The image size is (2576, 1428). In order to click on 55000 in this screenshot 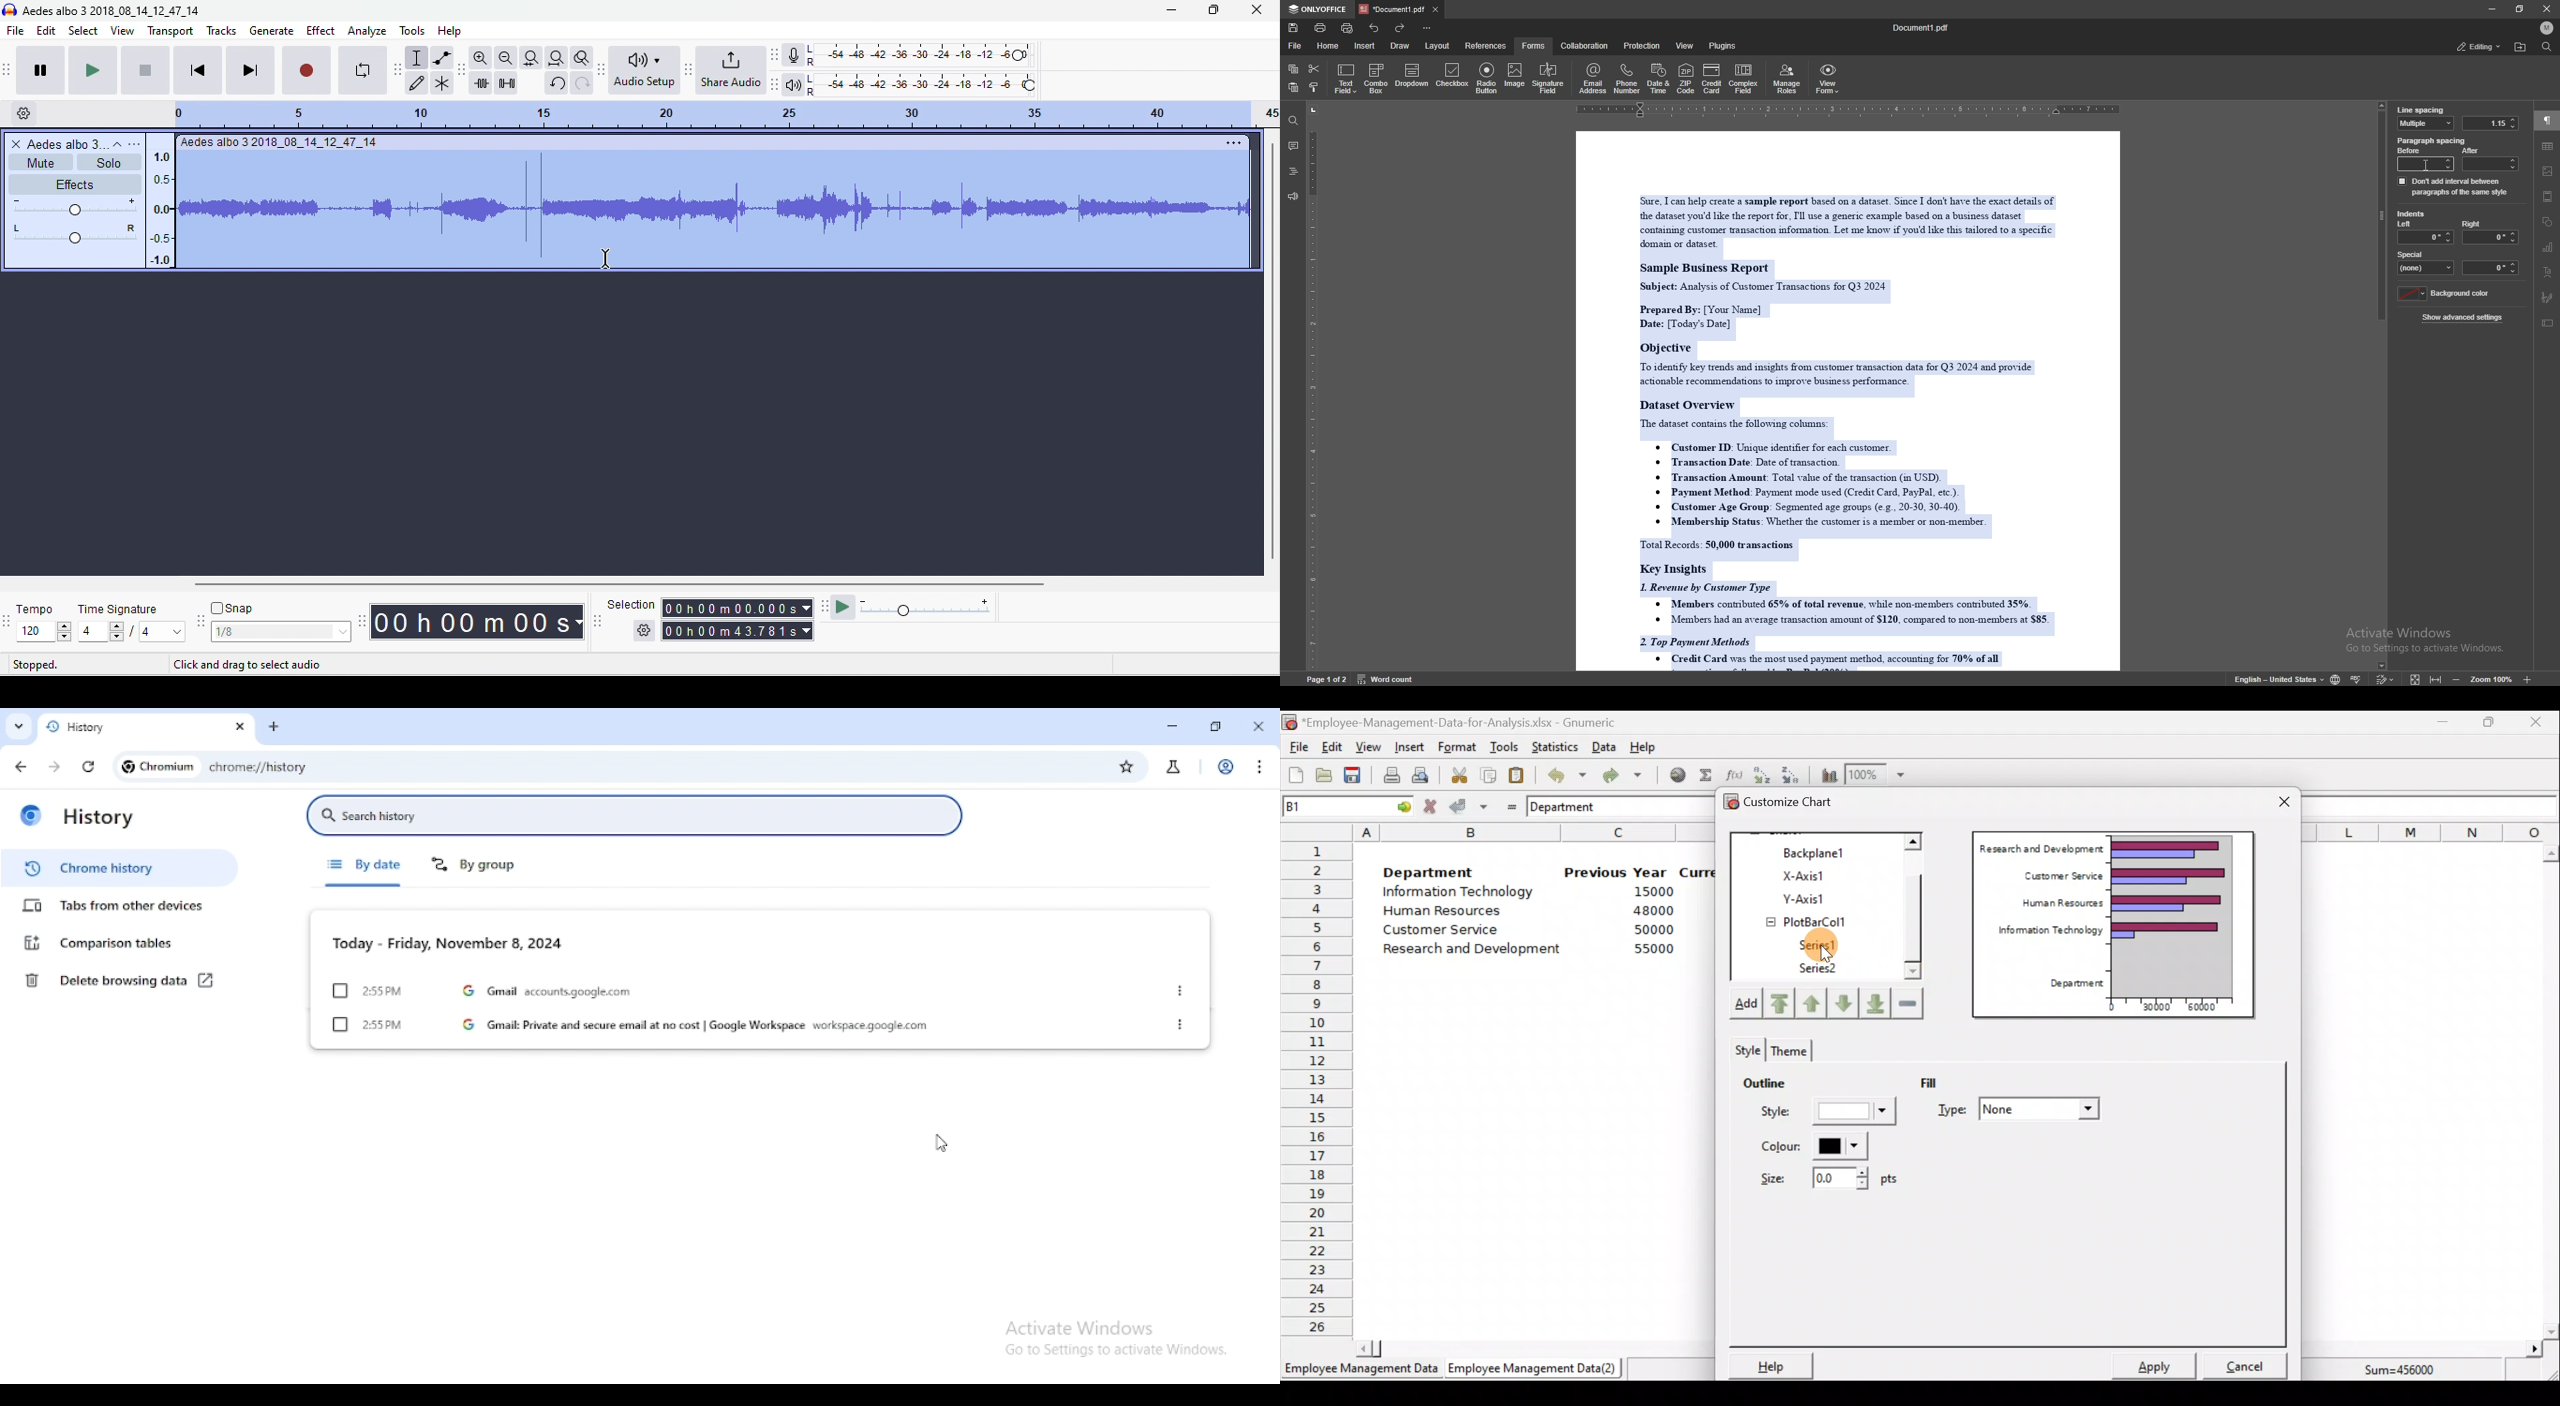, I will do `click(1655, 949)`.